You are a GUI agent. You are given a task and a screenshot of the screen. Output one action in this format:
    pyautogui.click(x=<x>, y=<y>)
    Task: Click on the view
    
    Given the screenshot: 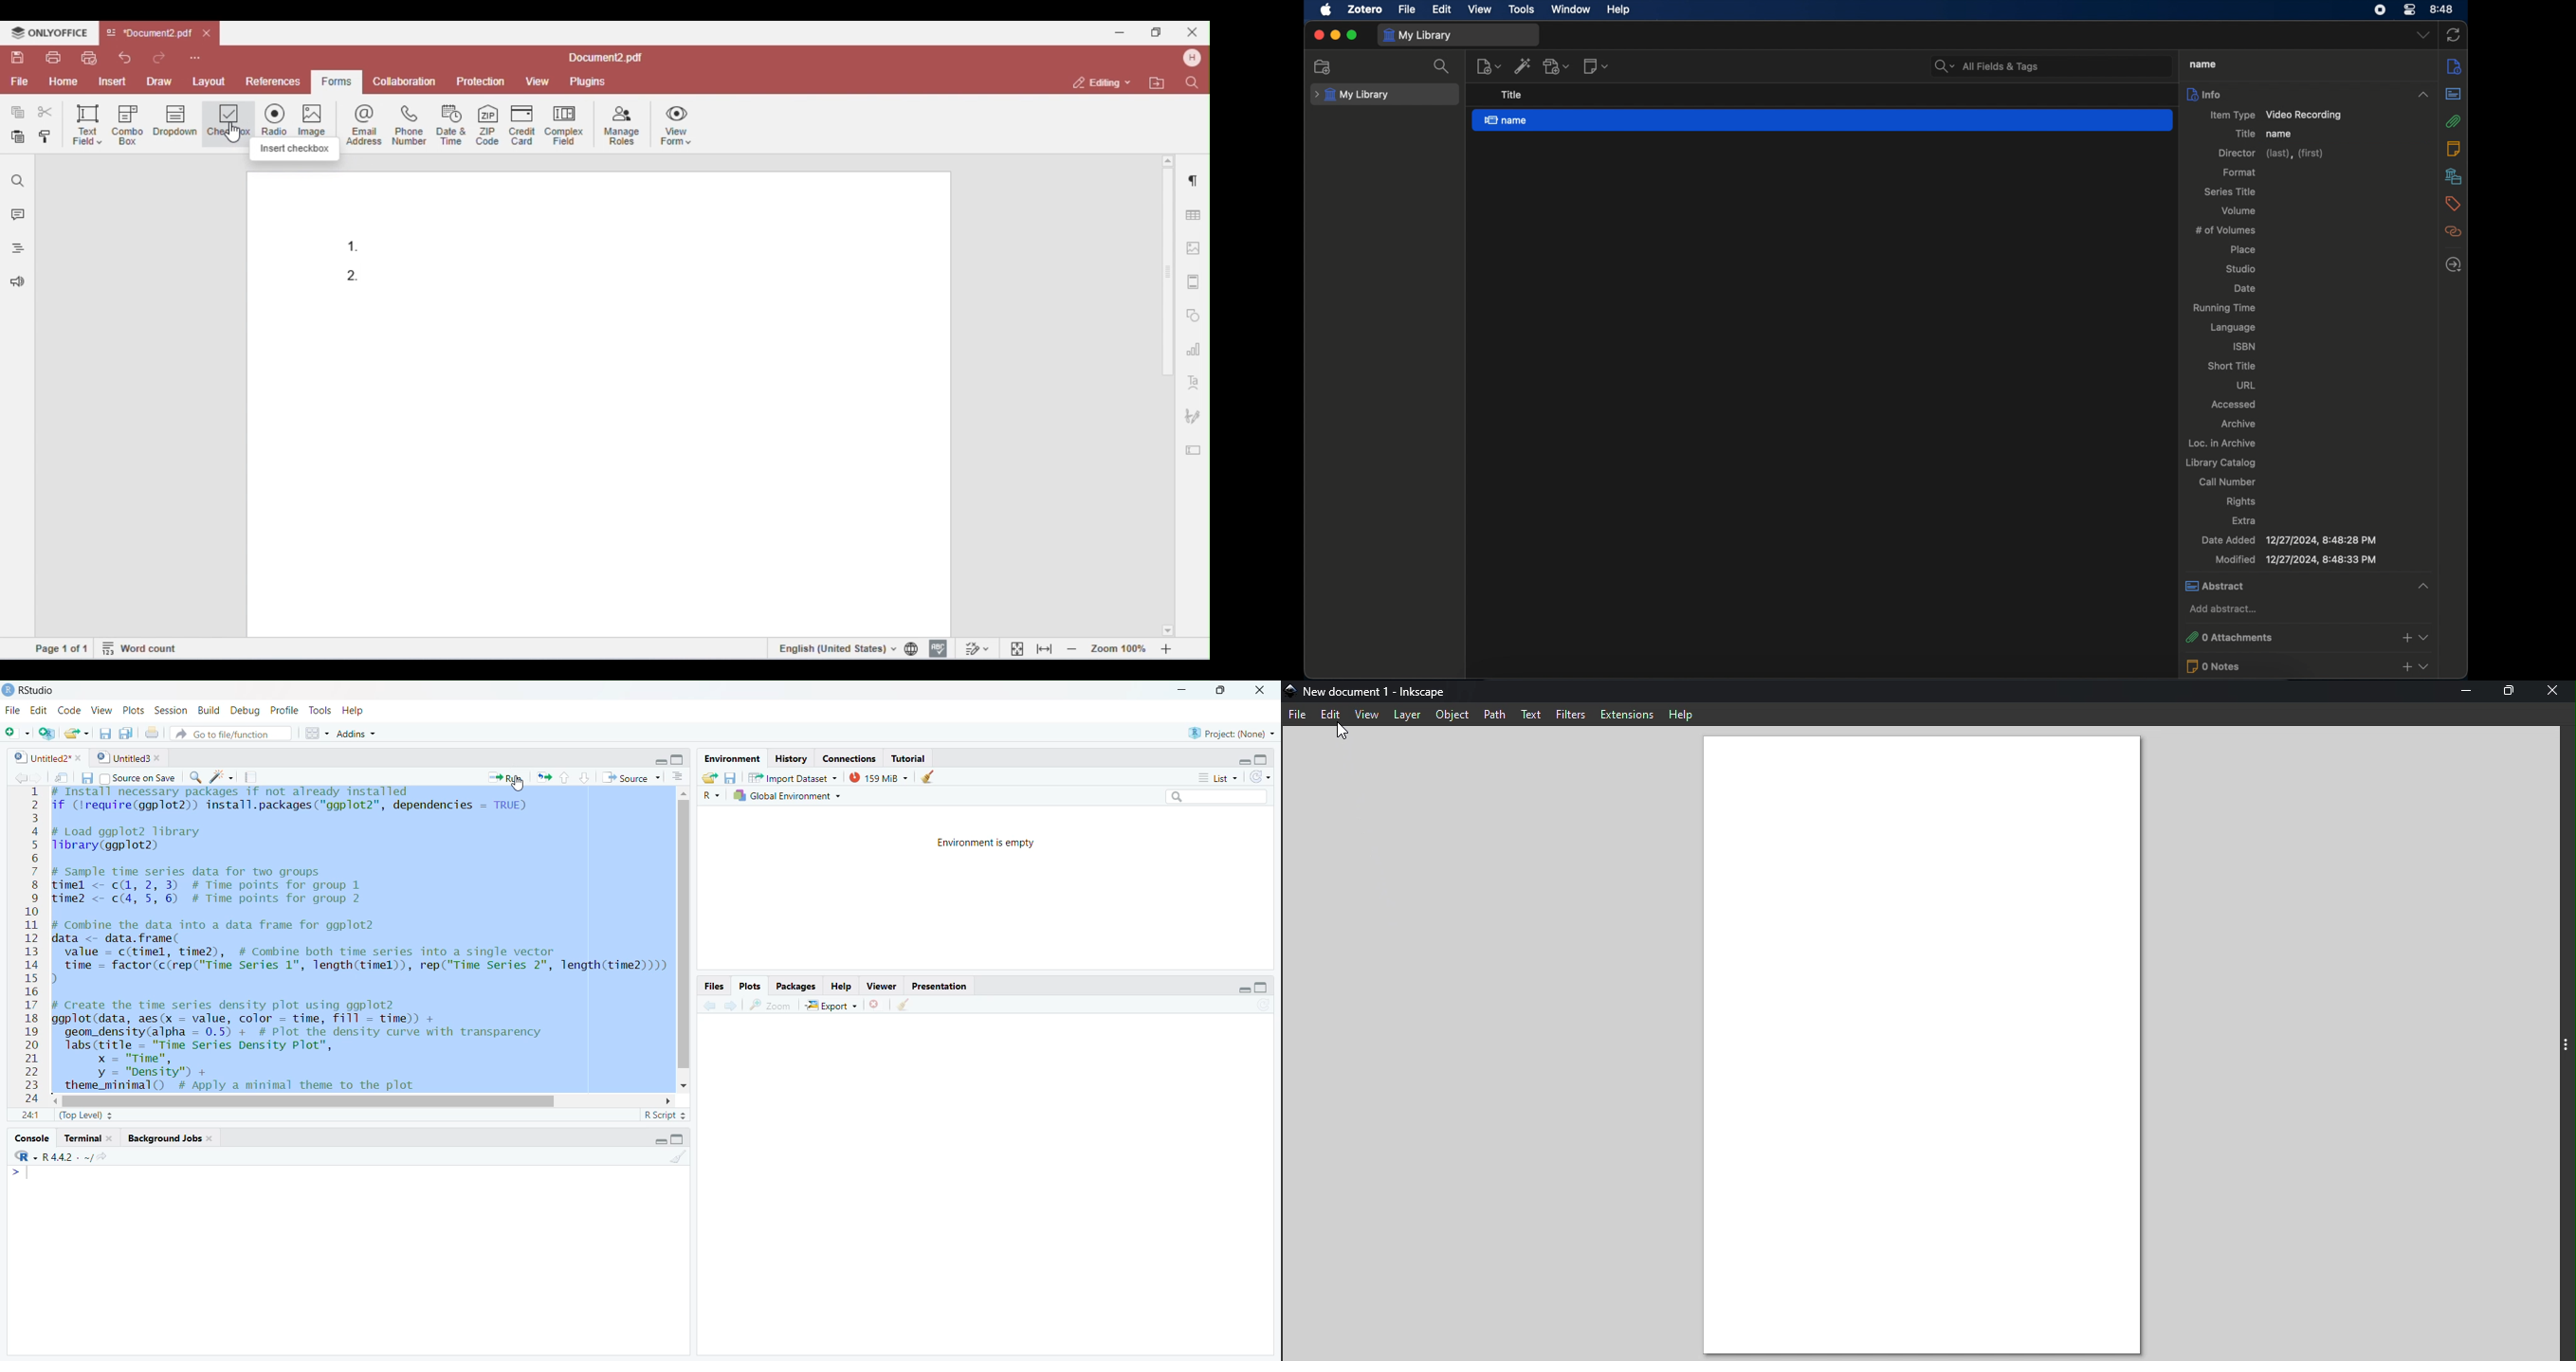 What is the action you would take?
    pyautogui.click(x=1479, y=9)
    